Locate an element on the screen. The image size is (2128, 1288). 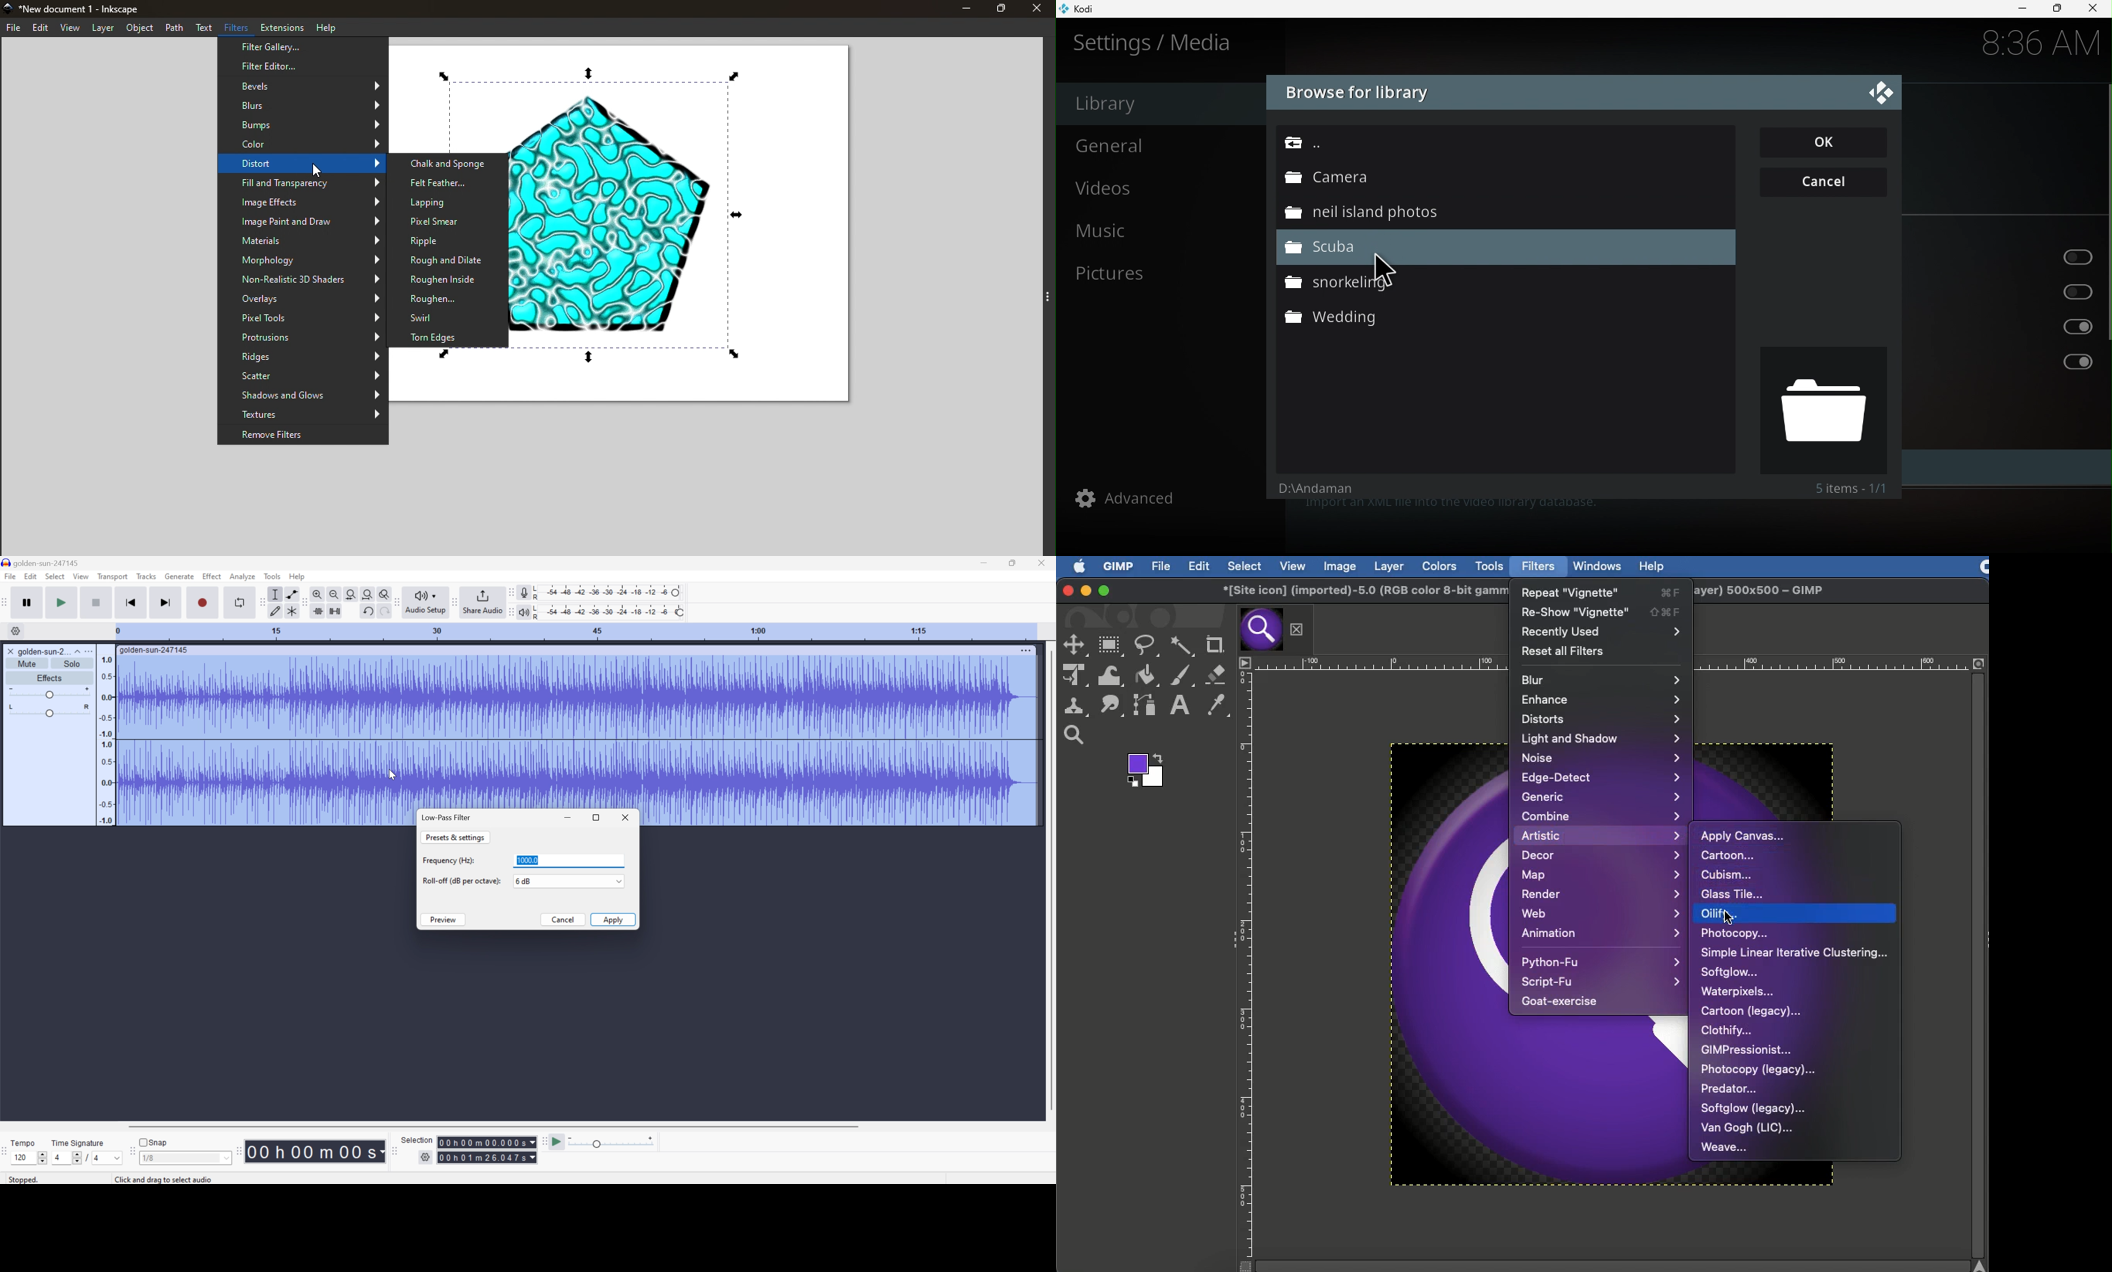
GIMP is located at coordinates (1119, 567).